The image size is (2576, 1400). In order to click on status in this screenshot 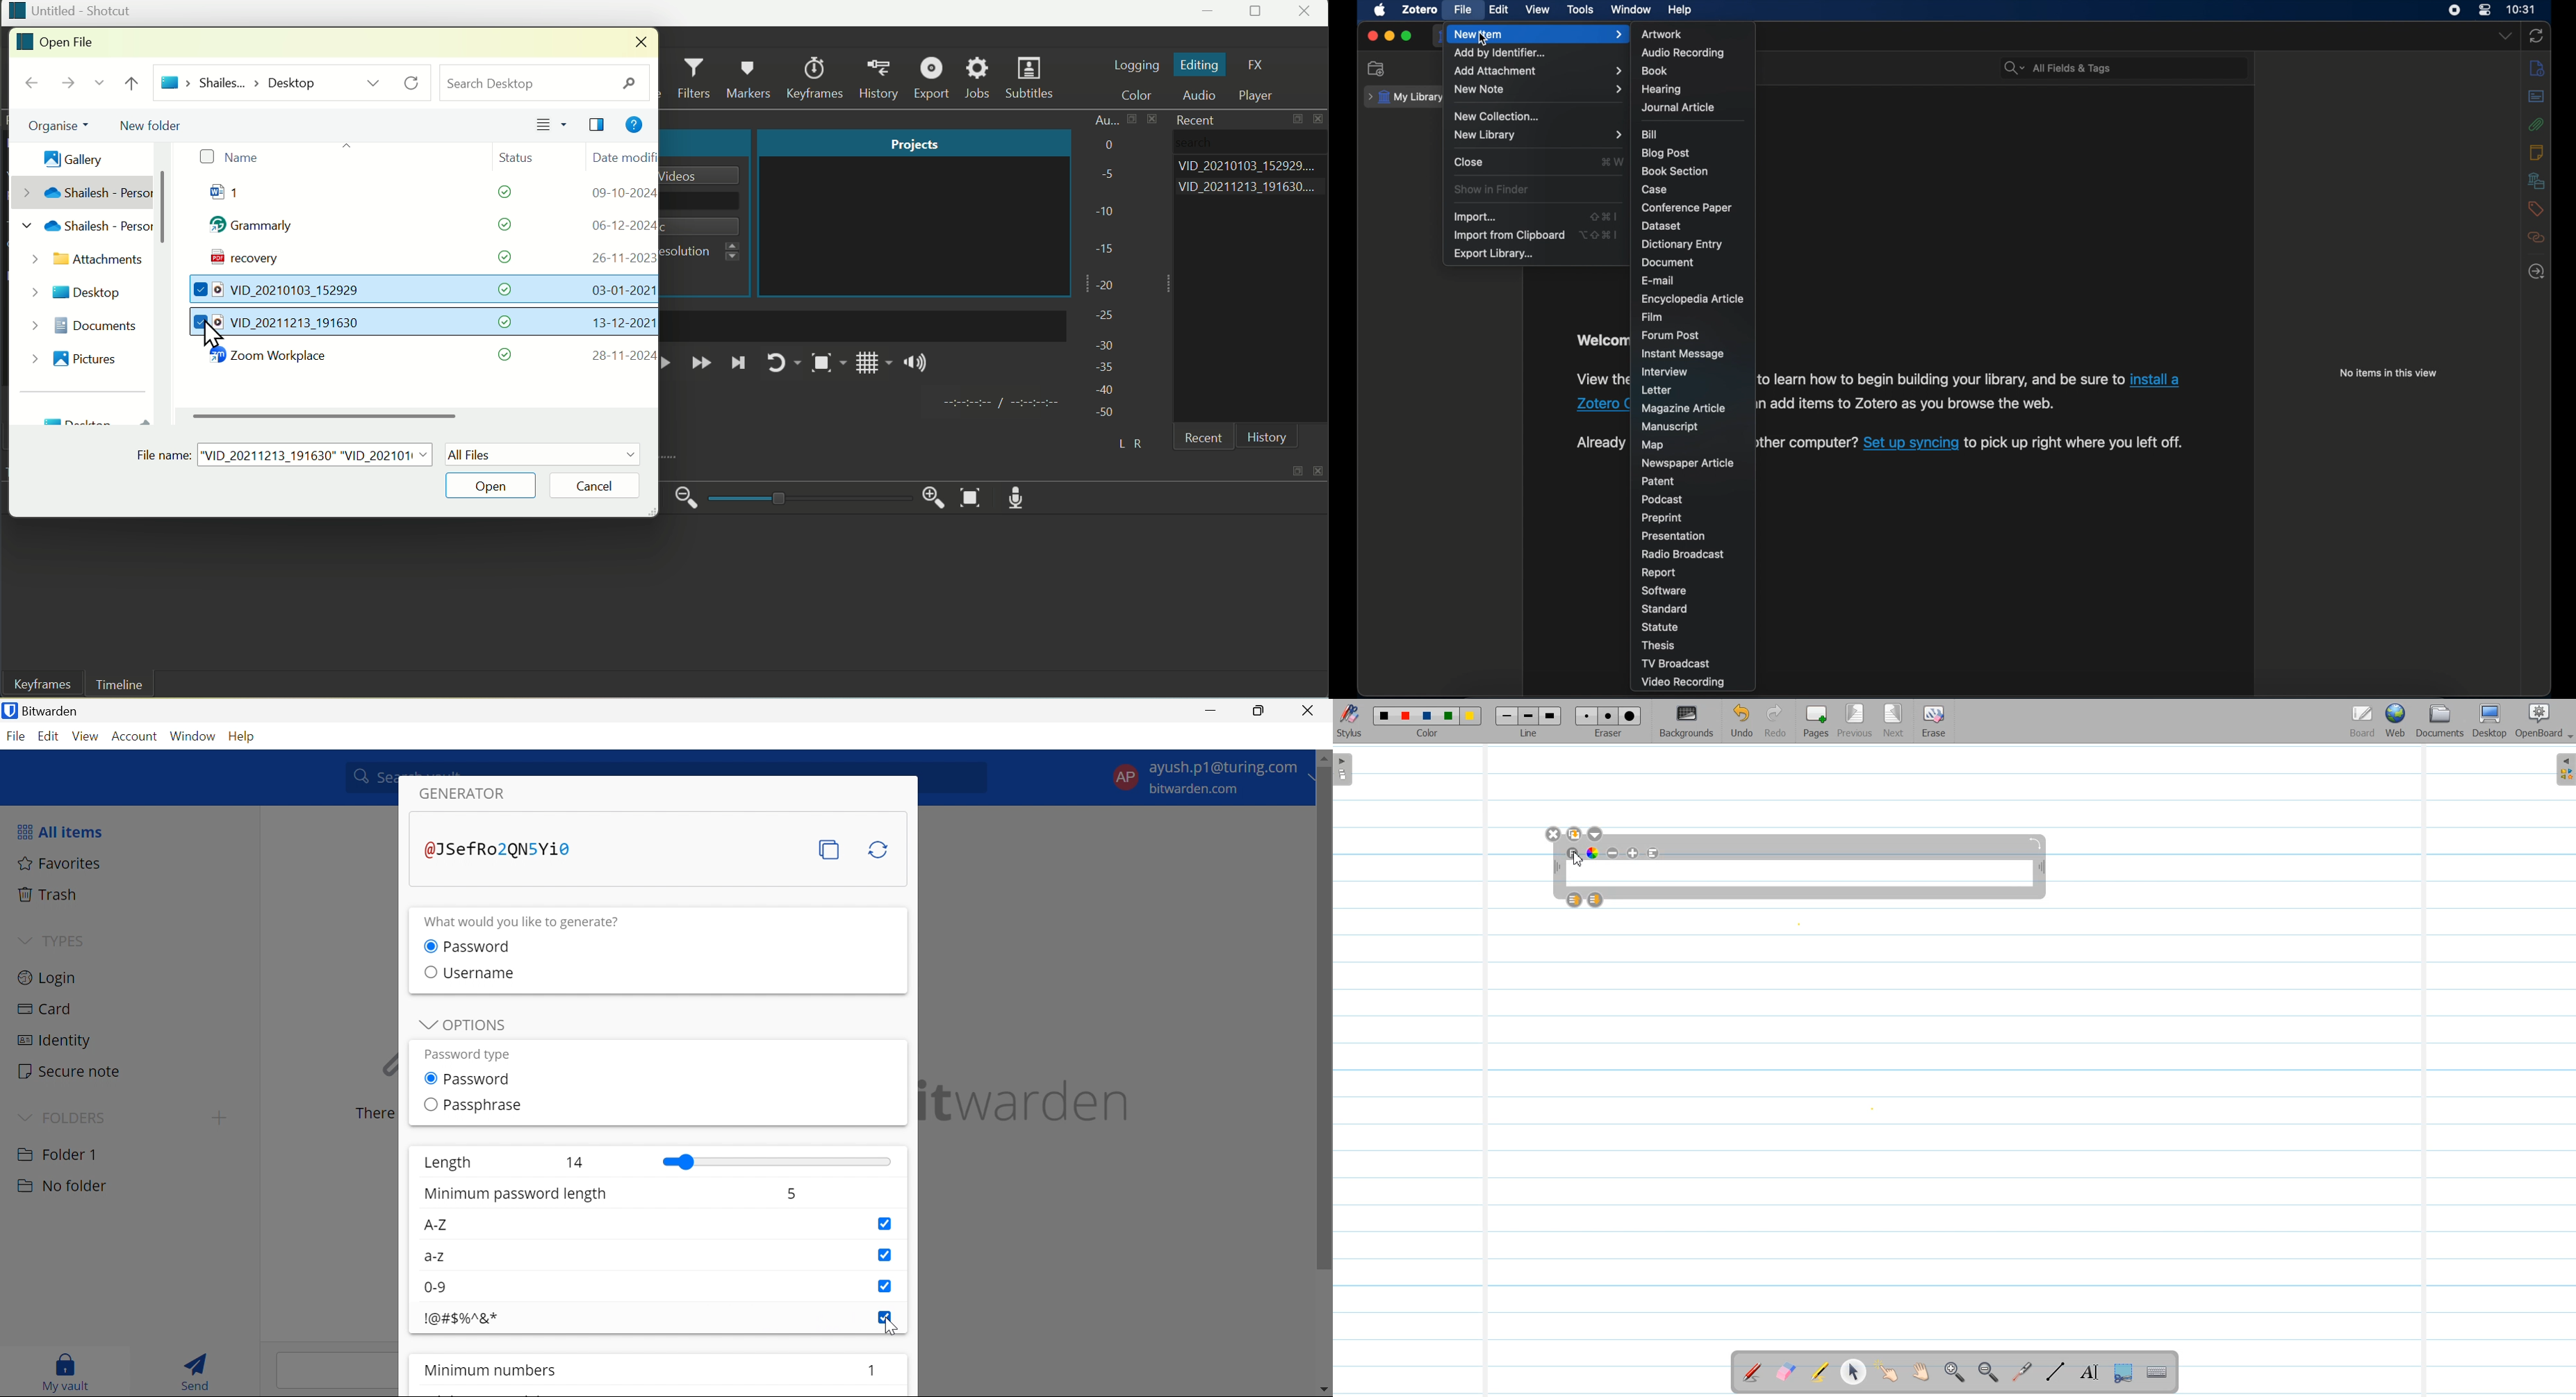, I will do `click(497, 194)`.